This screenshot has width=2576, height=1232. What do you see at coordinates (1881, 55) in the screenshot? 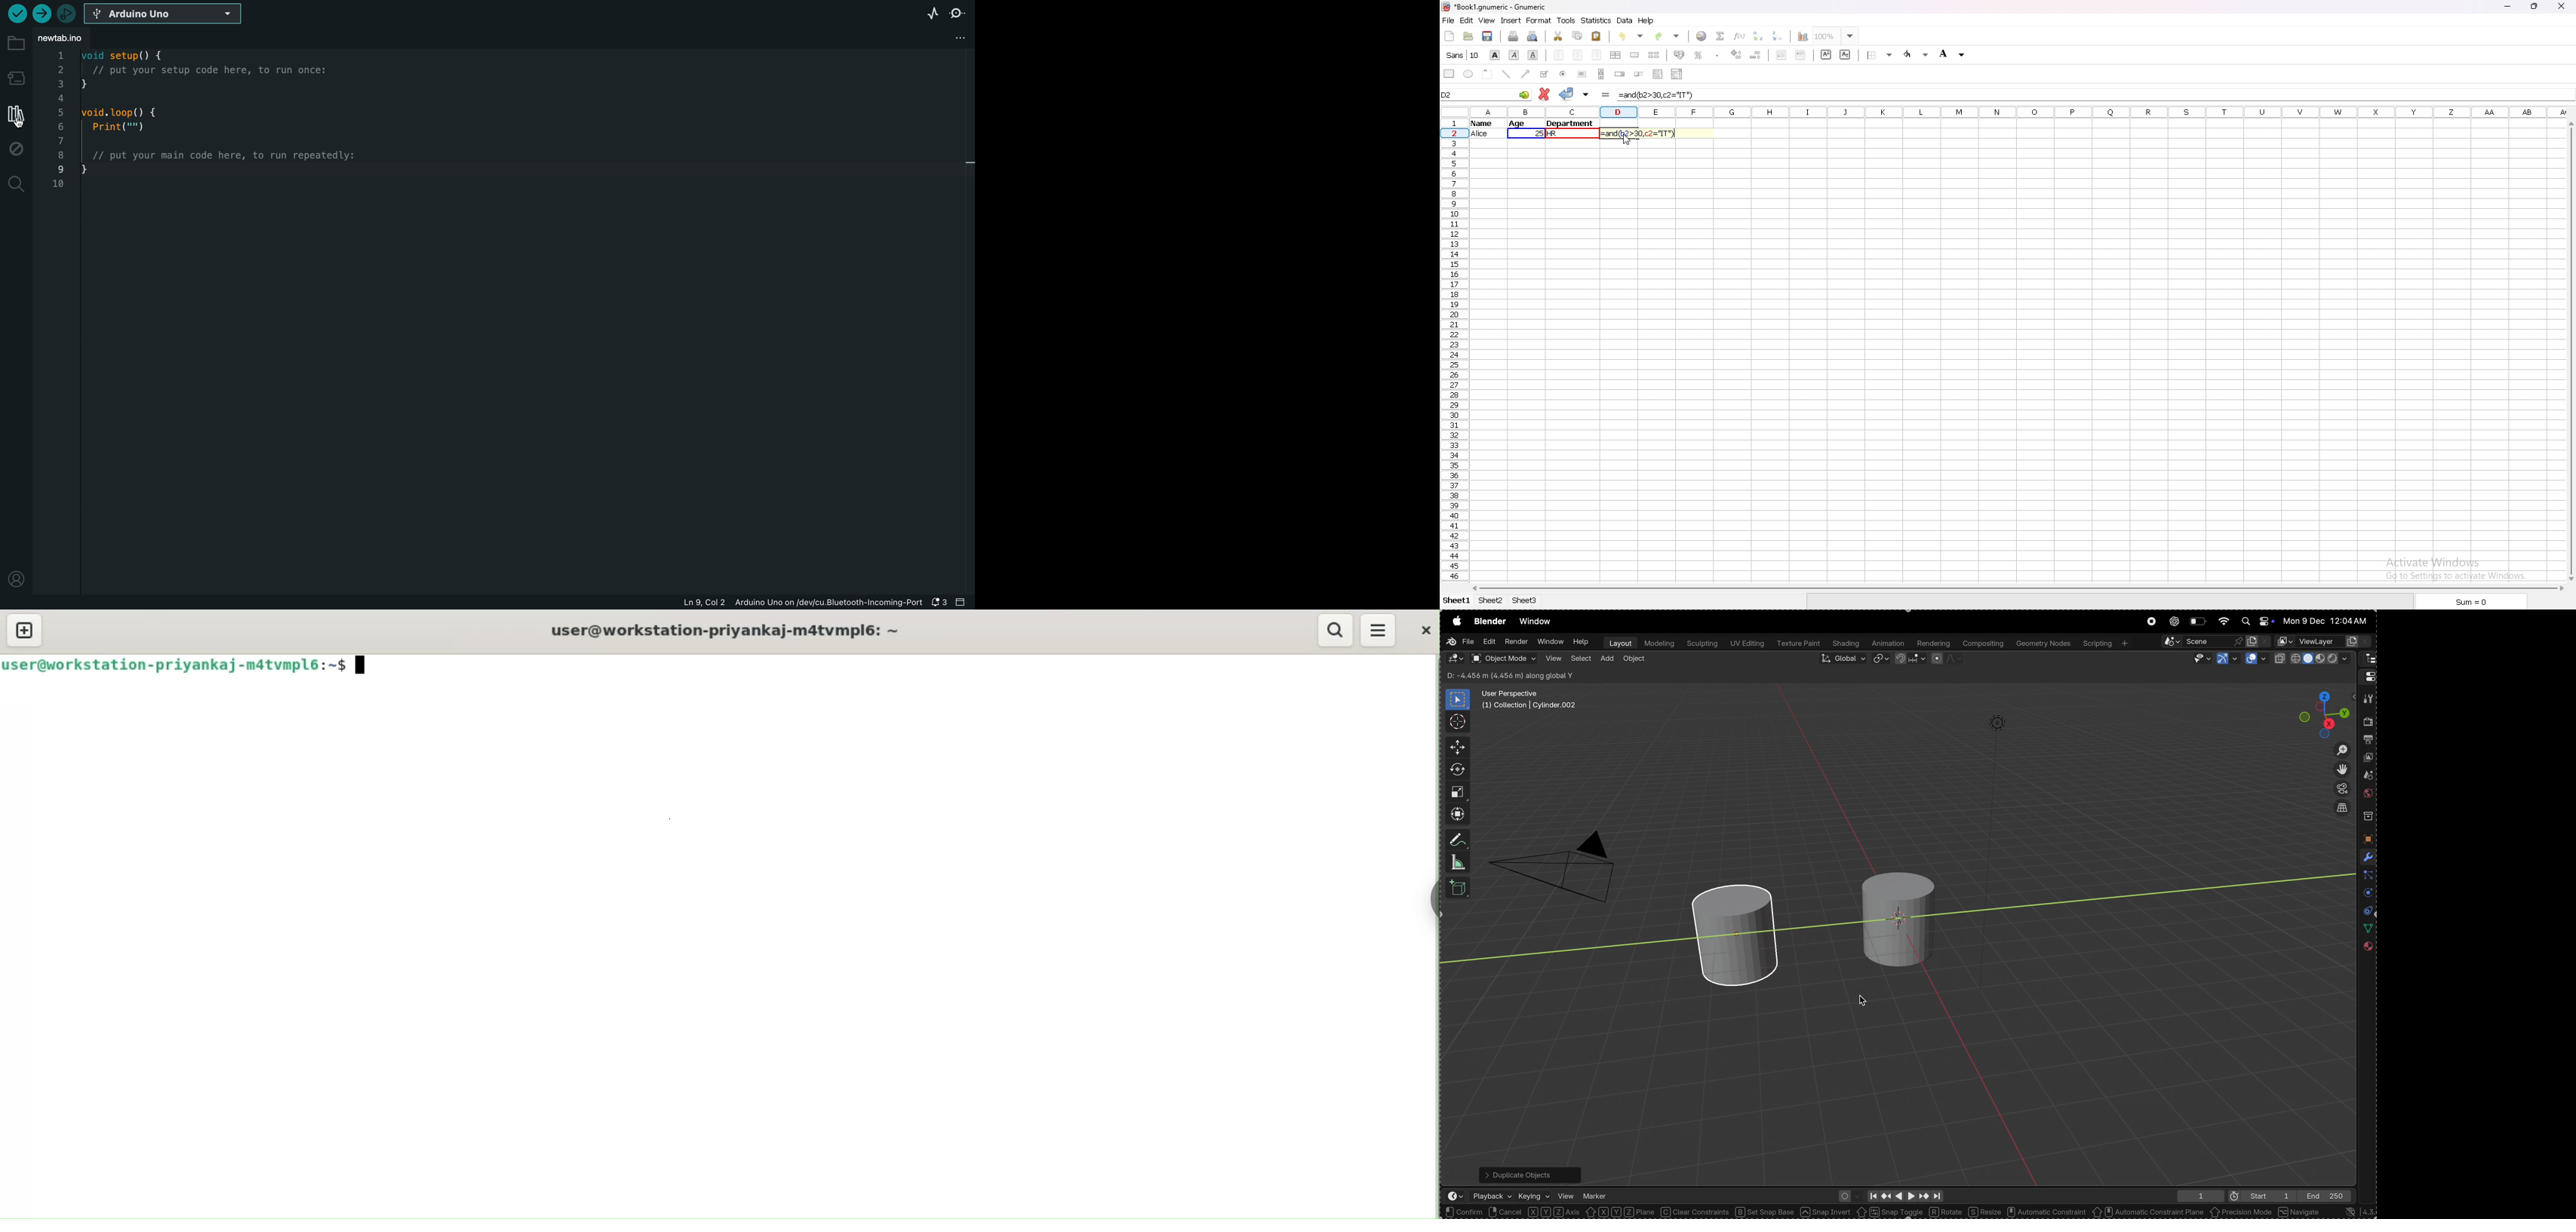
I see `border` at bounding box center [1881, 55].